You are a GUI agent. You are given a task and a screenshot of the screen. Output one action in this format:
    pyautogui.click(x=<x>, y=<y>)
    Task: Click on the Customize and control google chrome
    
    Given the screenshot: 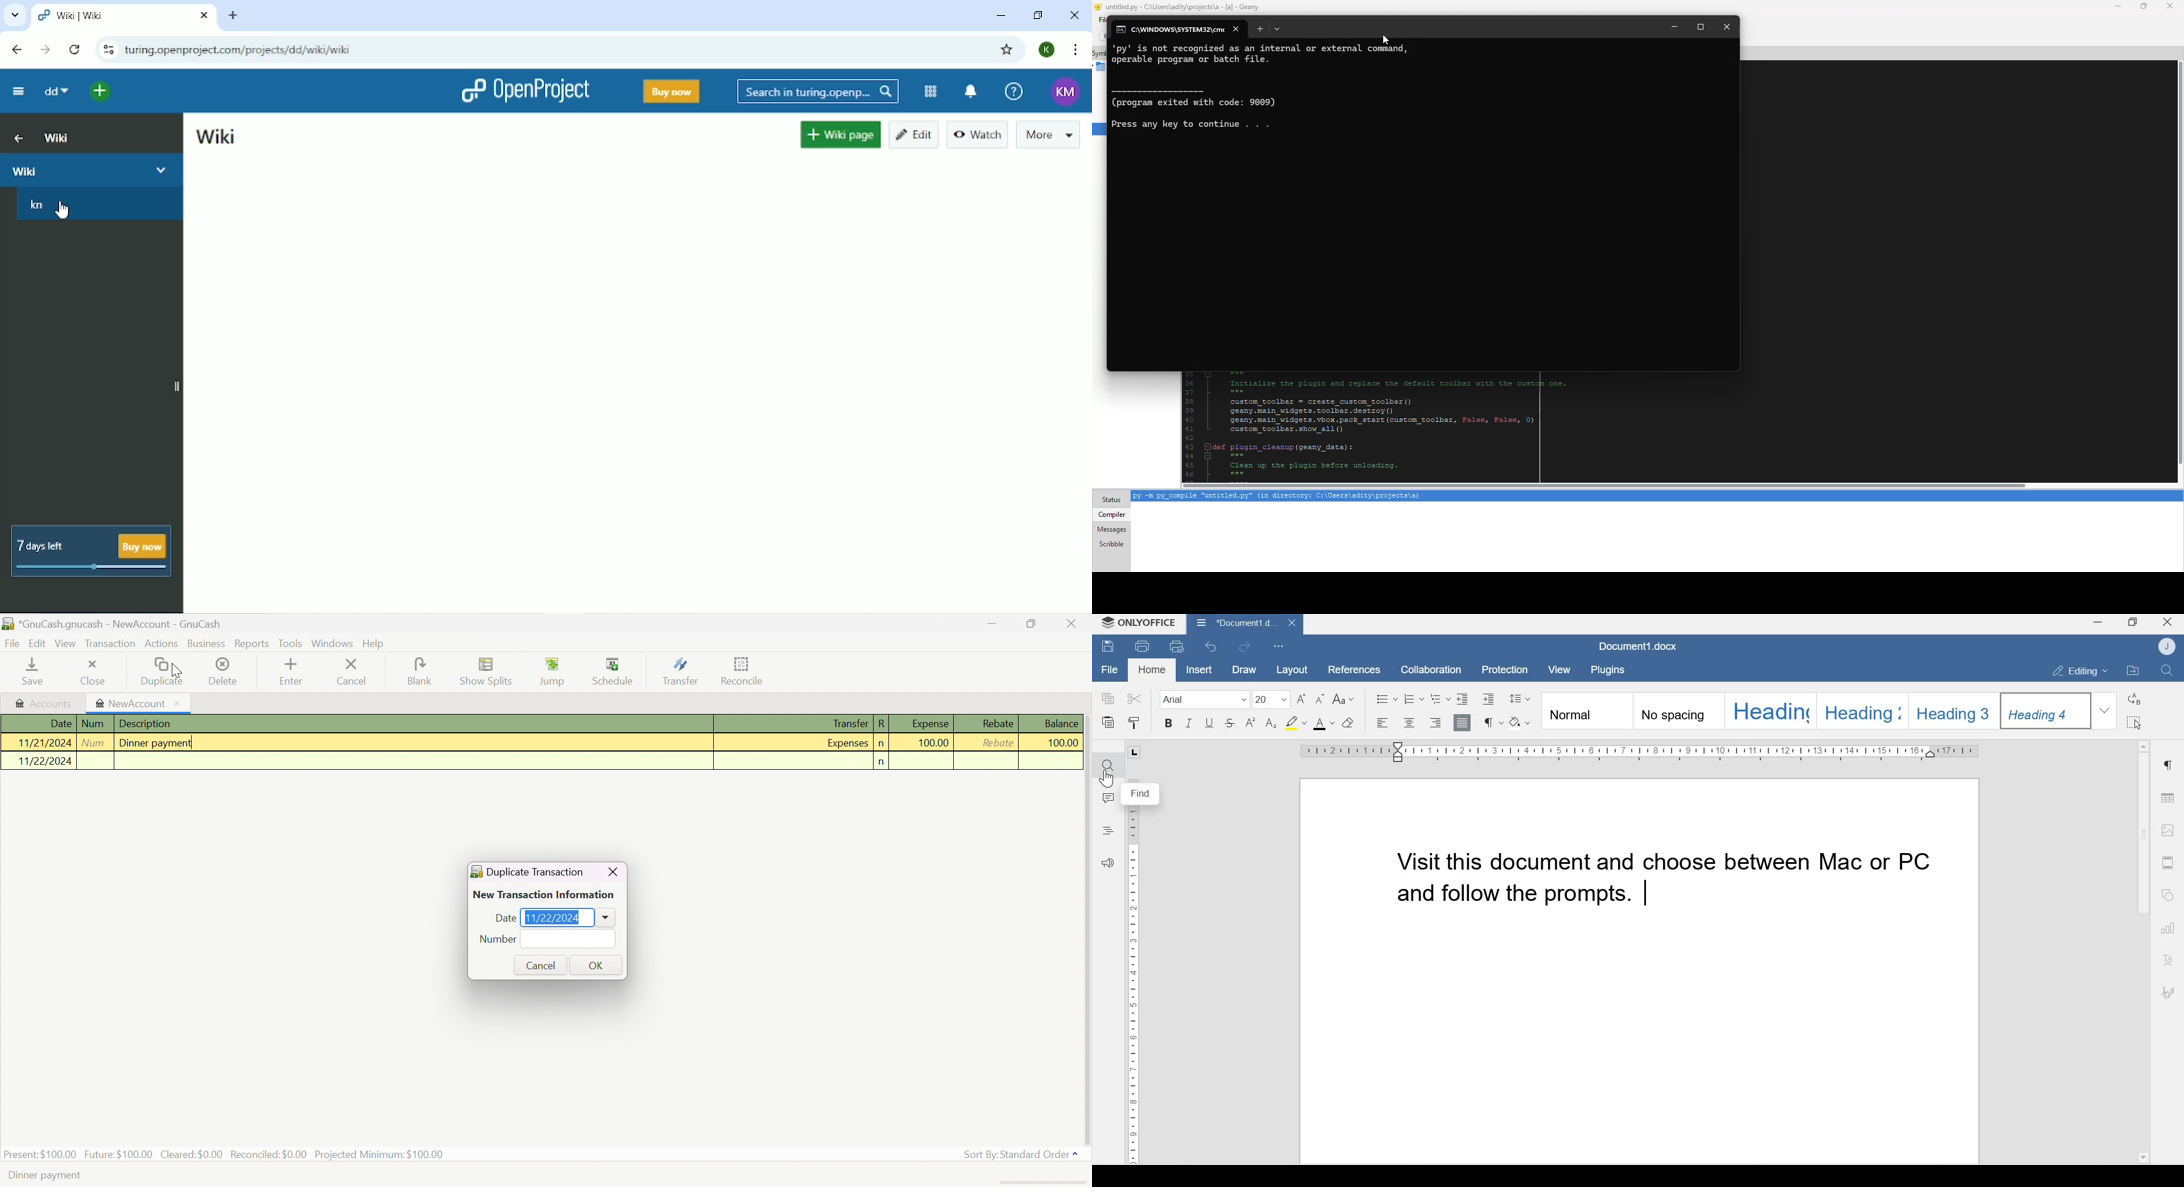 What is the action you would take?
    pyautogui.click(x=1074, y=50)
    